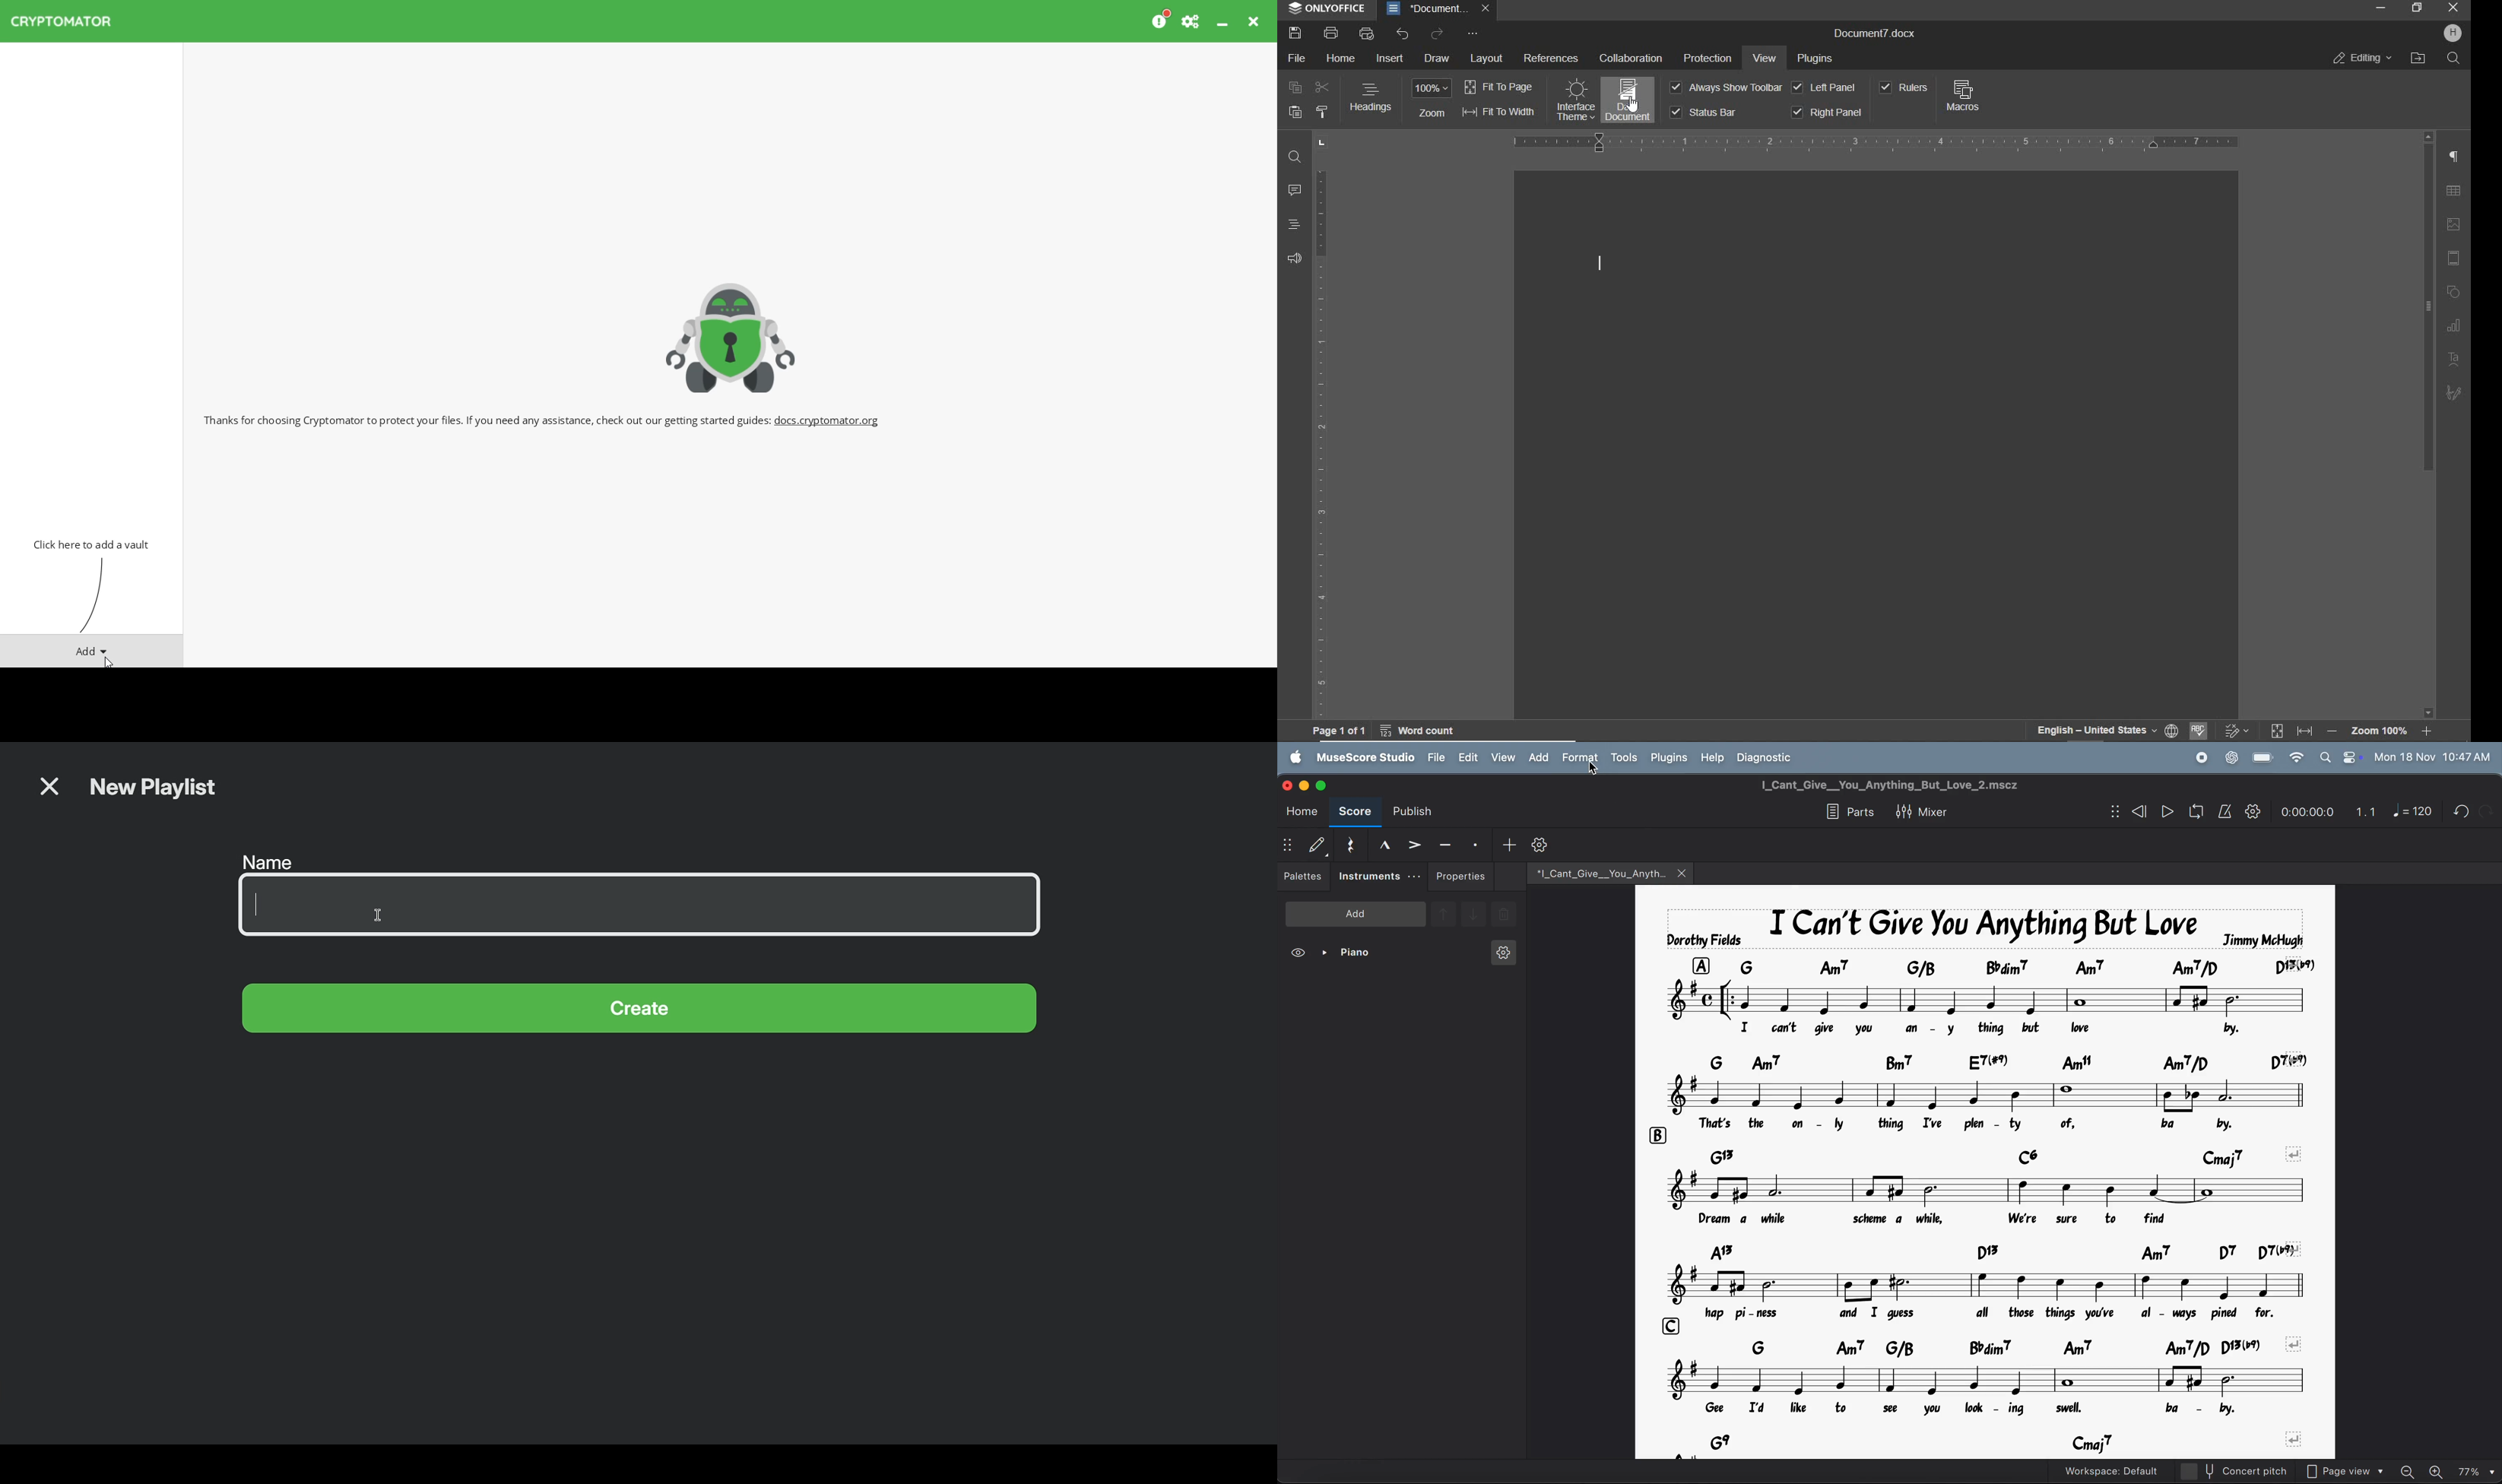  I want to click on toolbar setting, so click(1542, 845).